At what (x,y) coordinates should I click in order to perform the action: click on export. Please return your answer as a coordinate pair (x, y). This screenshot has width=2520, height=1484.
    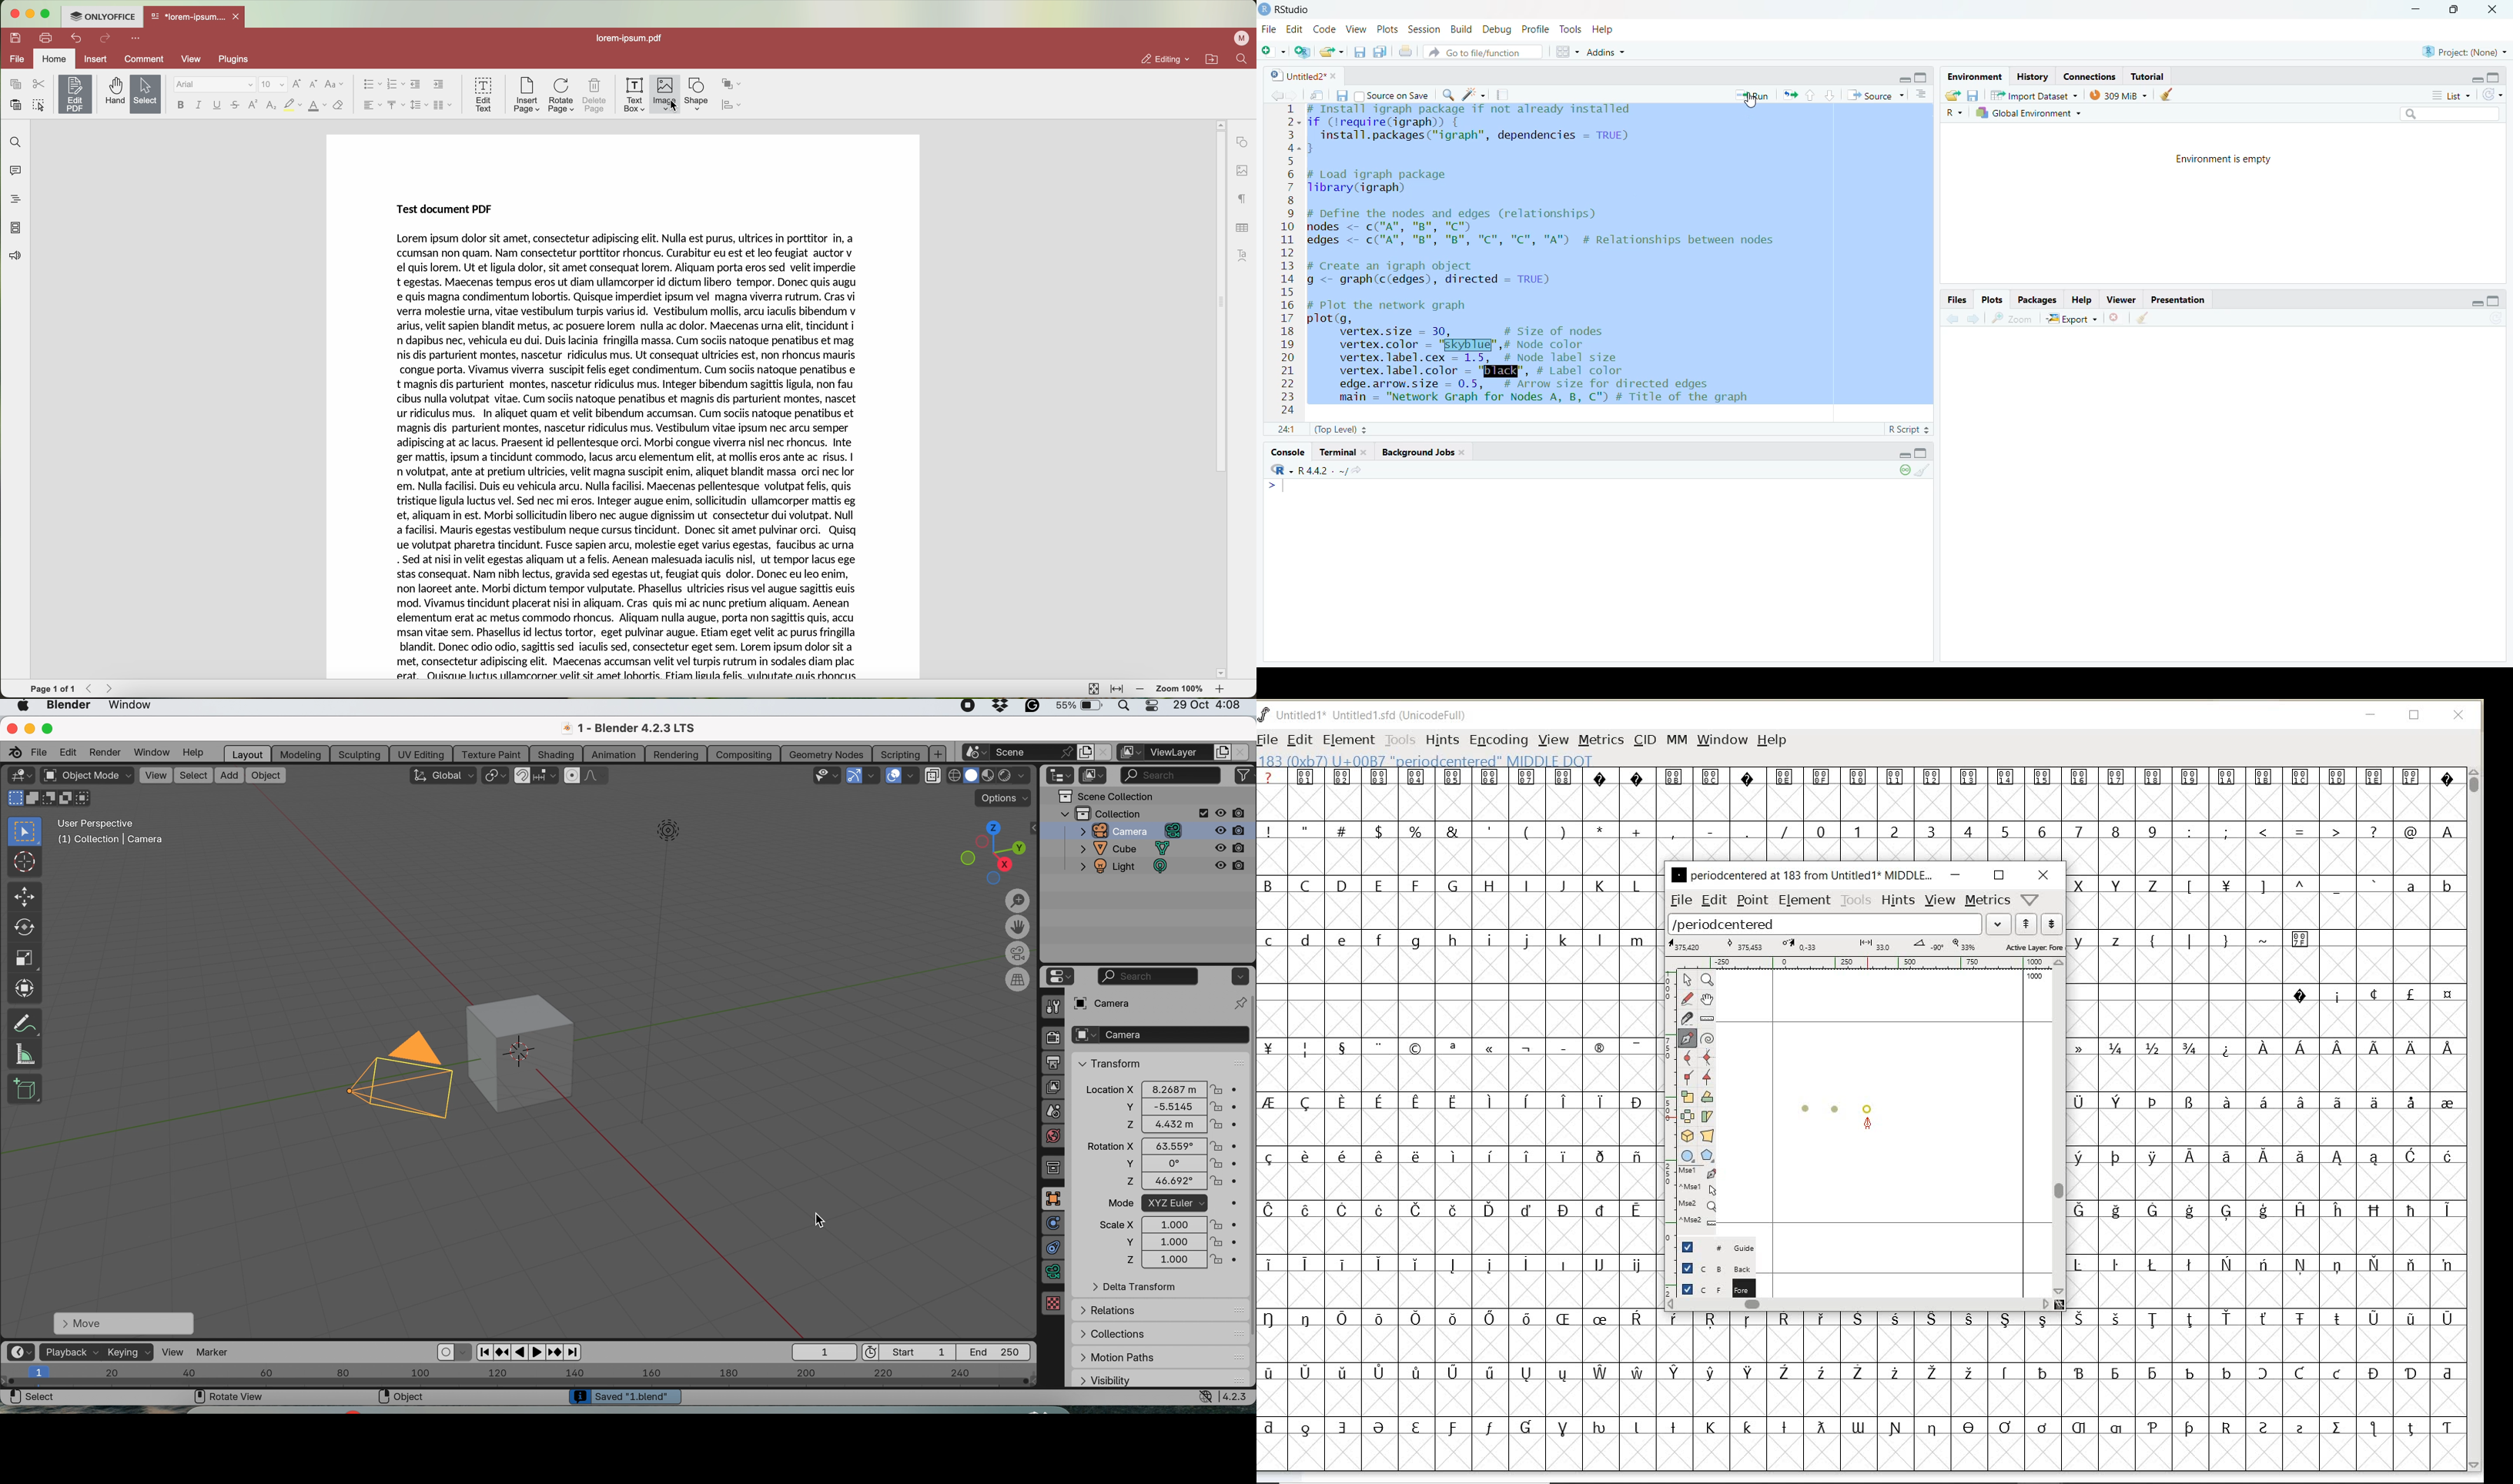
    Looking at the image, I should click on (1791, 97).